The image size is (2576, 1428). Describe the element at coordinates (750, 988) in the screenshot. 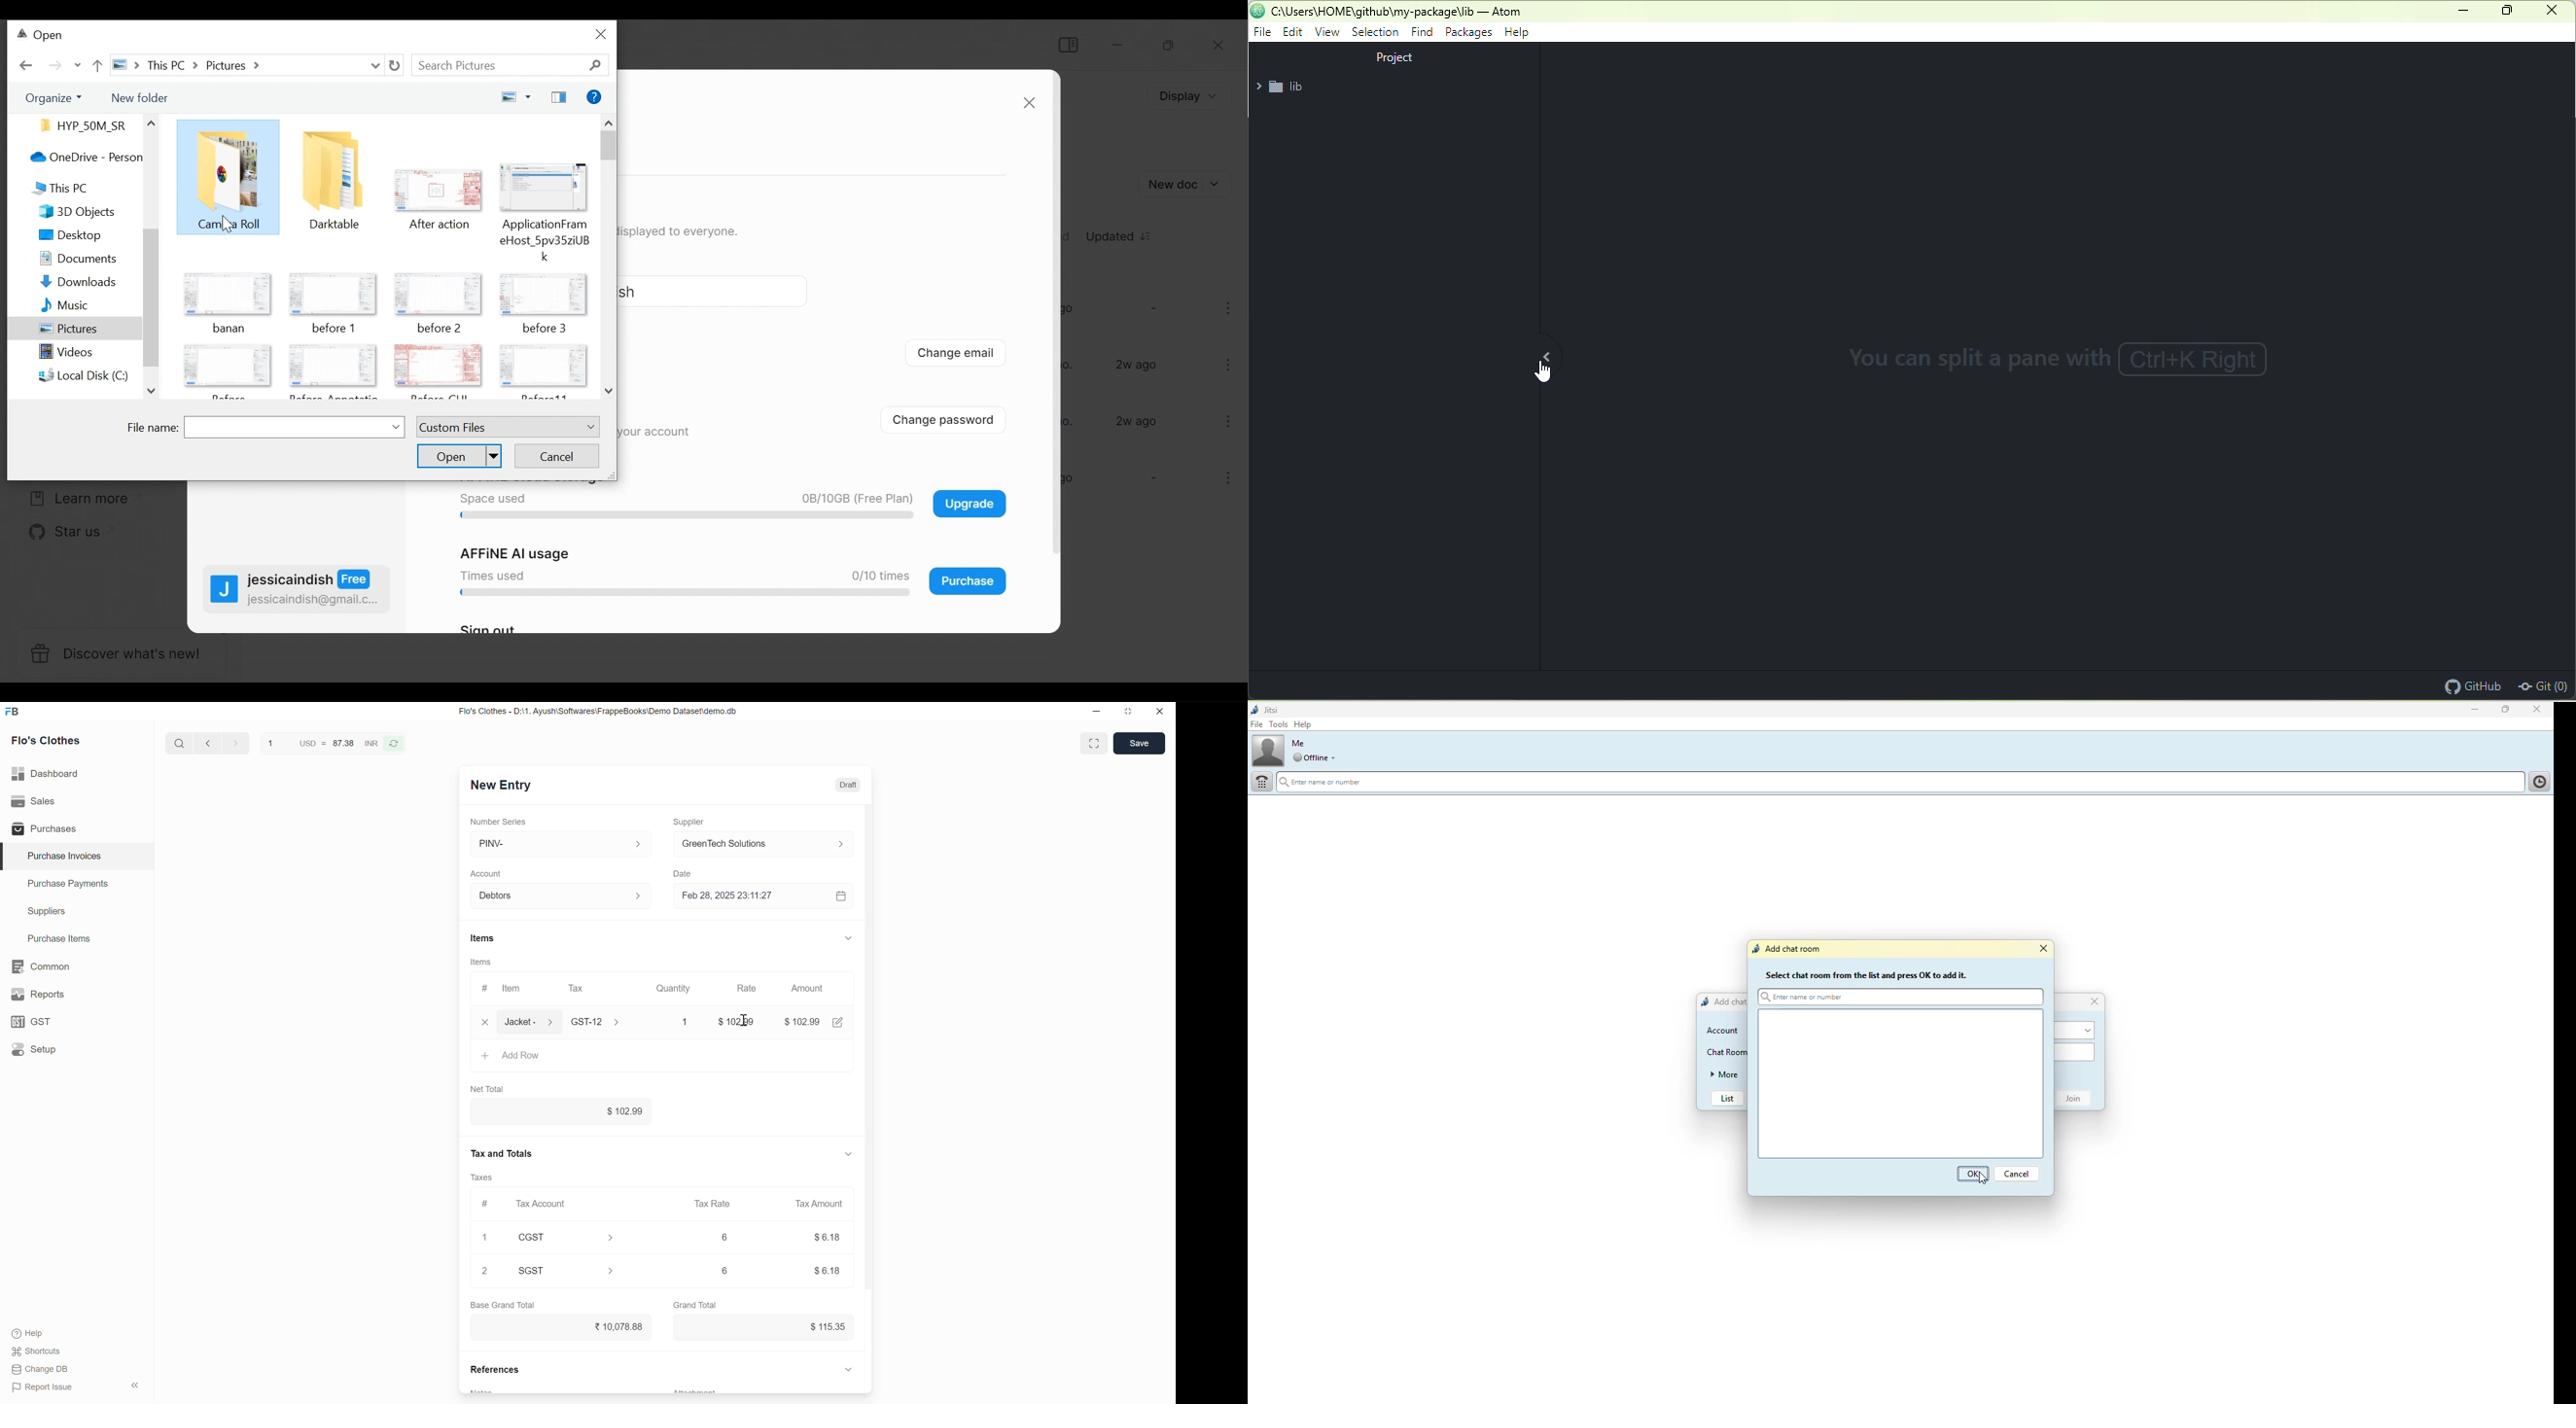

I see `Rate` at that location.